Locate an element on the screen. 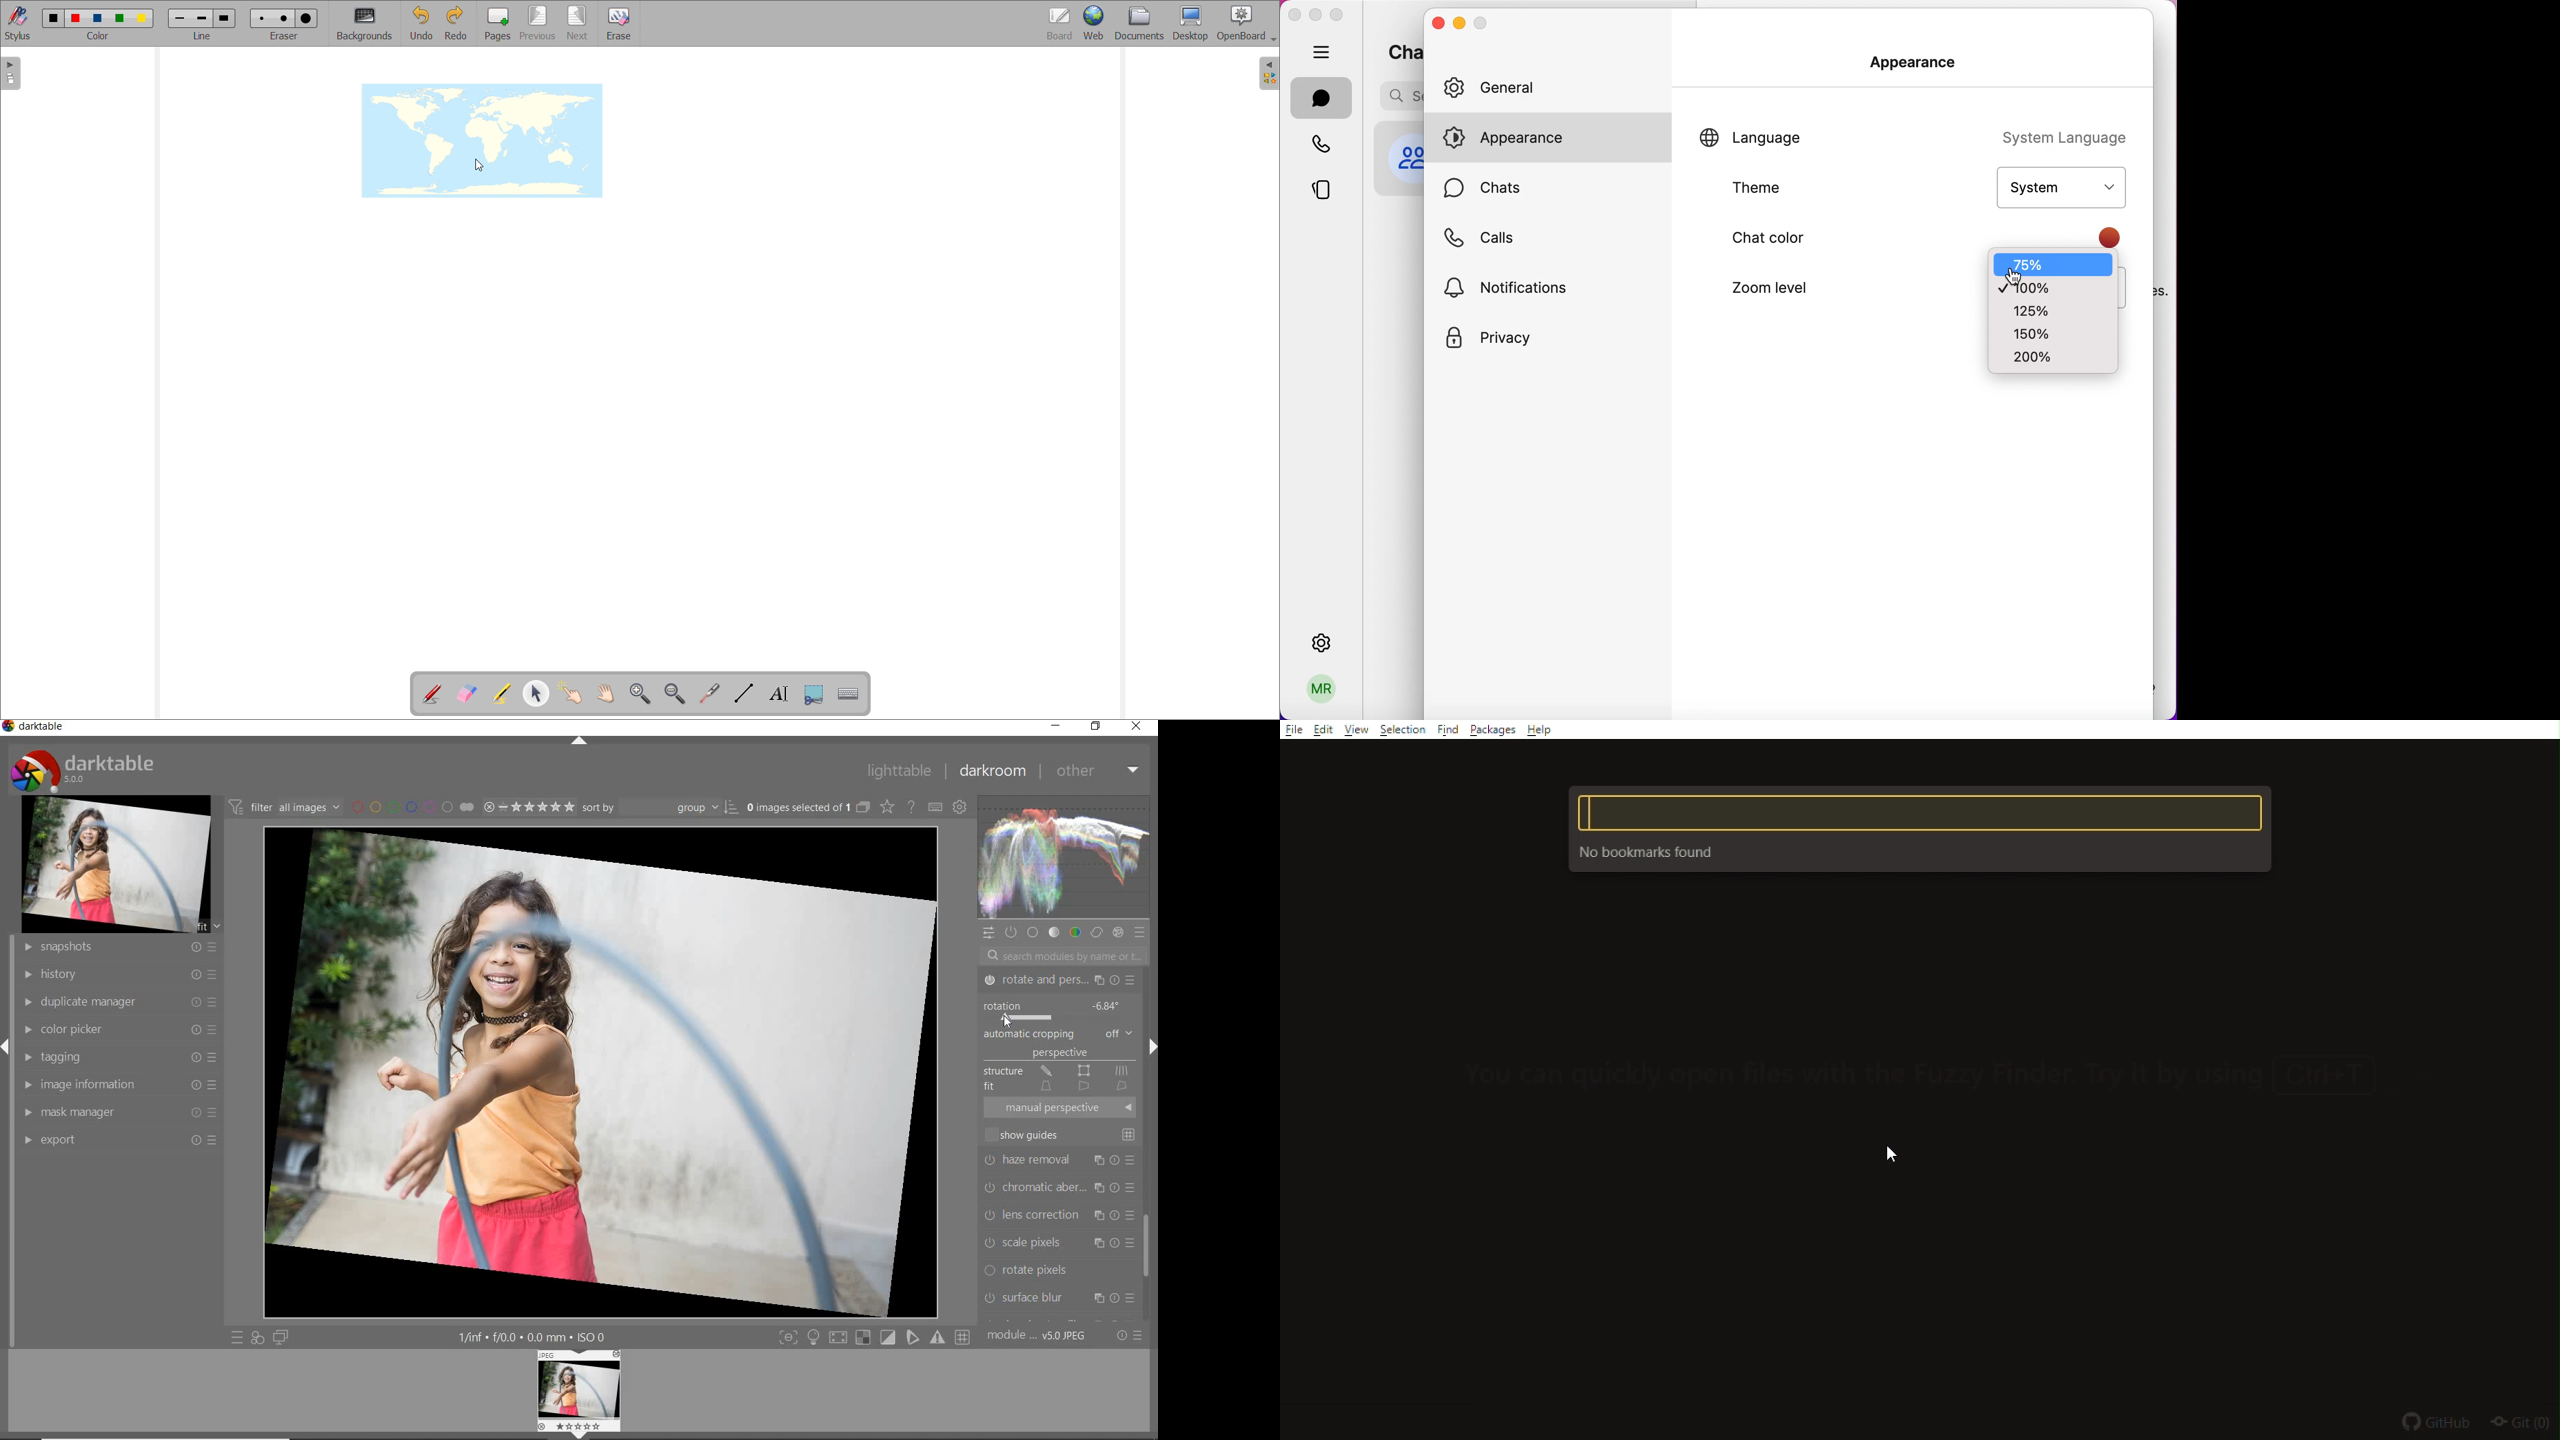 This screenshot has height=1456, width=2576. correct is located at coordinates (1097, 934).